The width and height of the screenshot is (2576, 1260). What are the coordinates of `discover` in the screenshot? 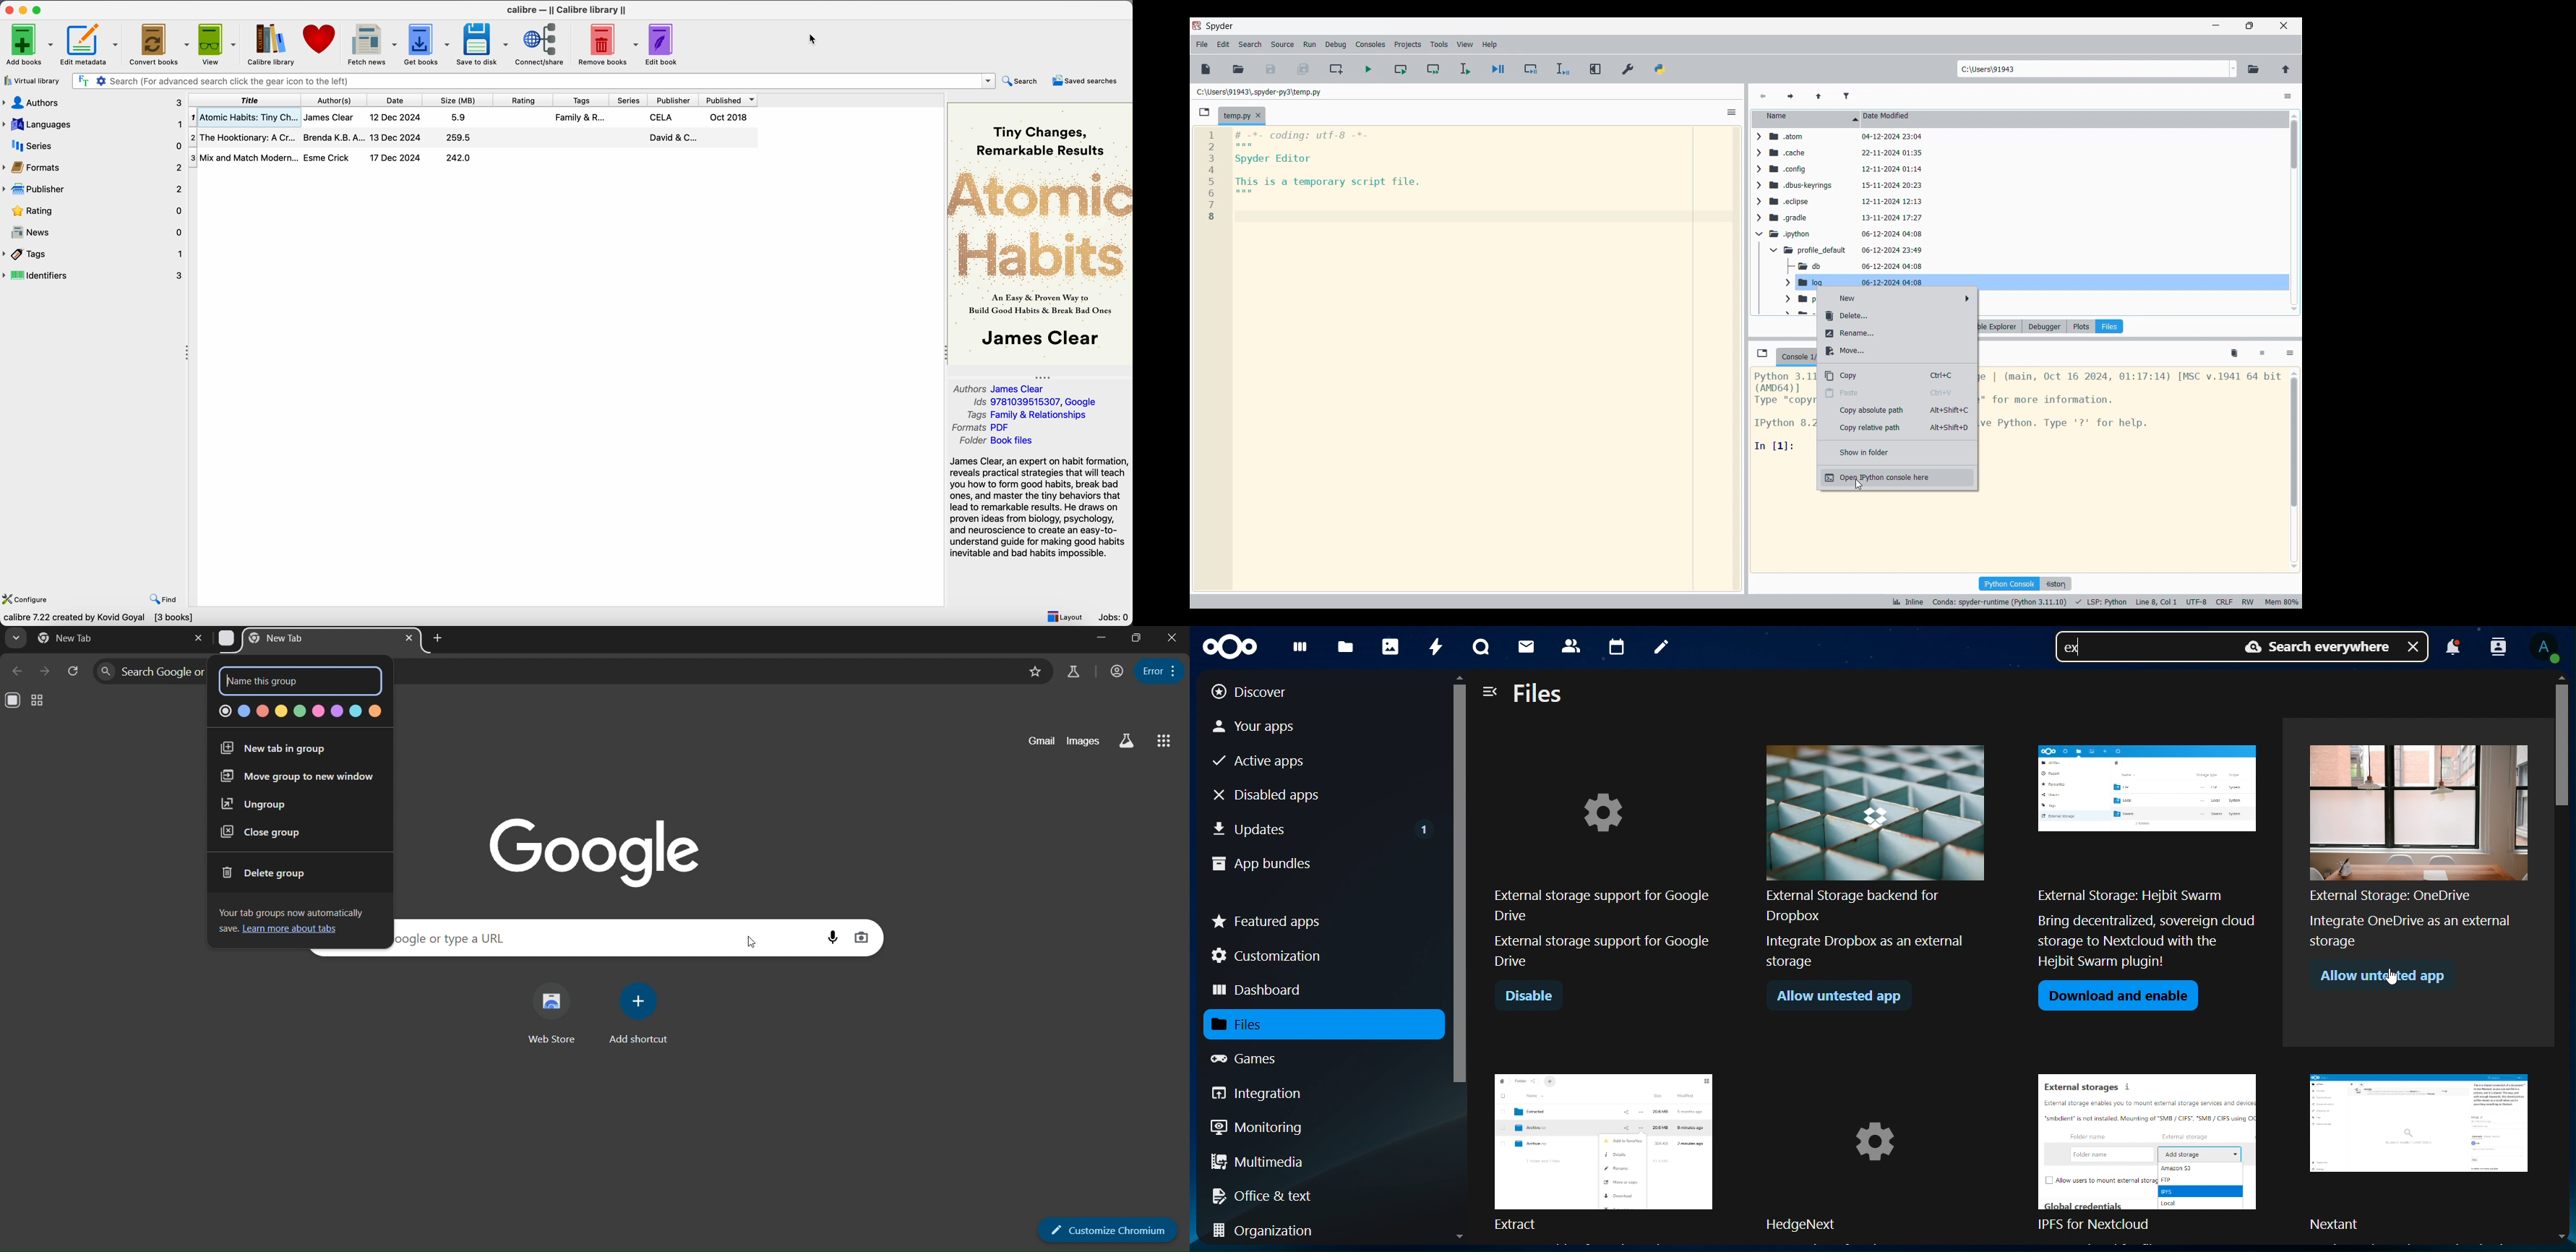 It's located at (1261, 692).